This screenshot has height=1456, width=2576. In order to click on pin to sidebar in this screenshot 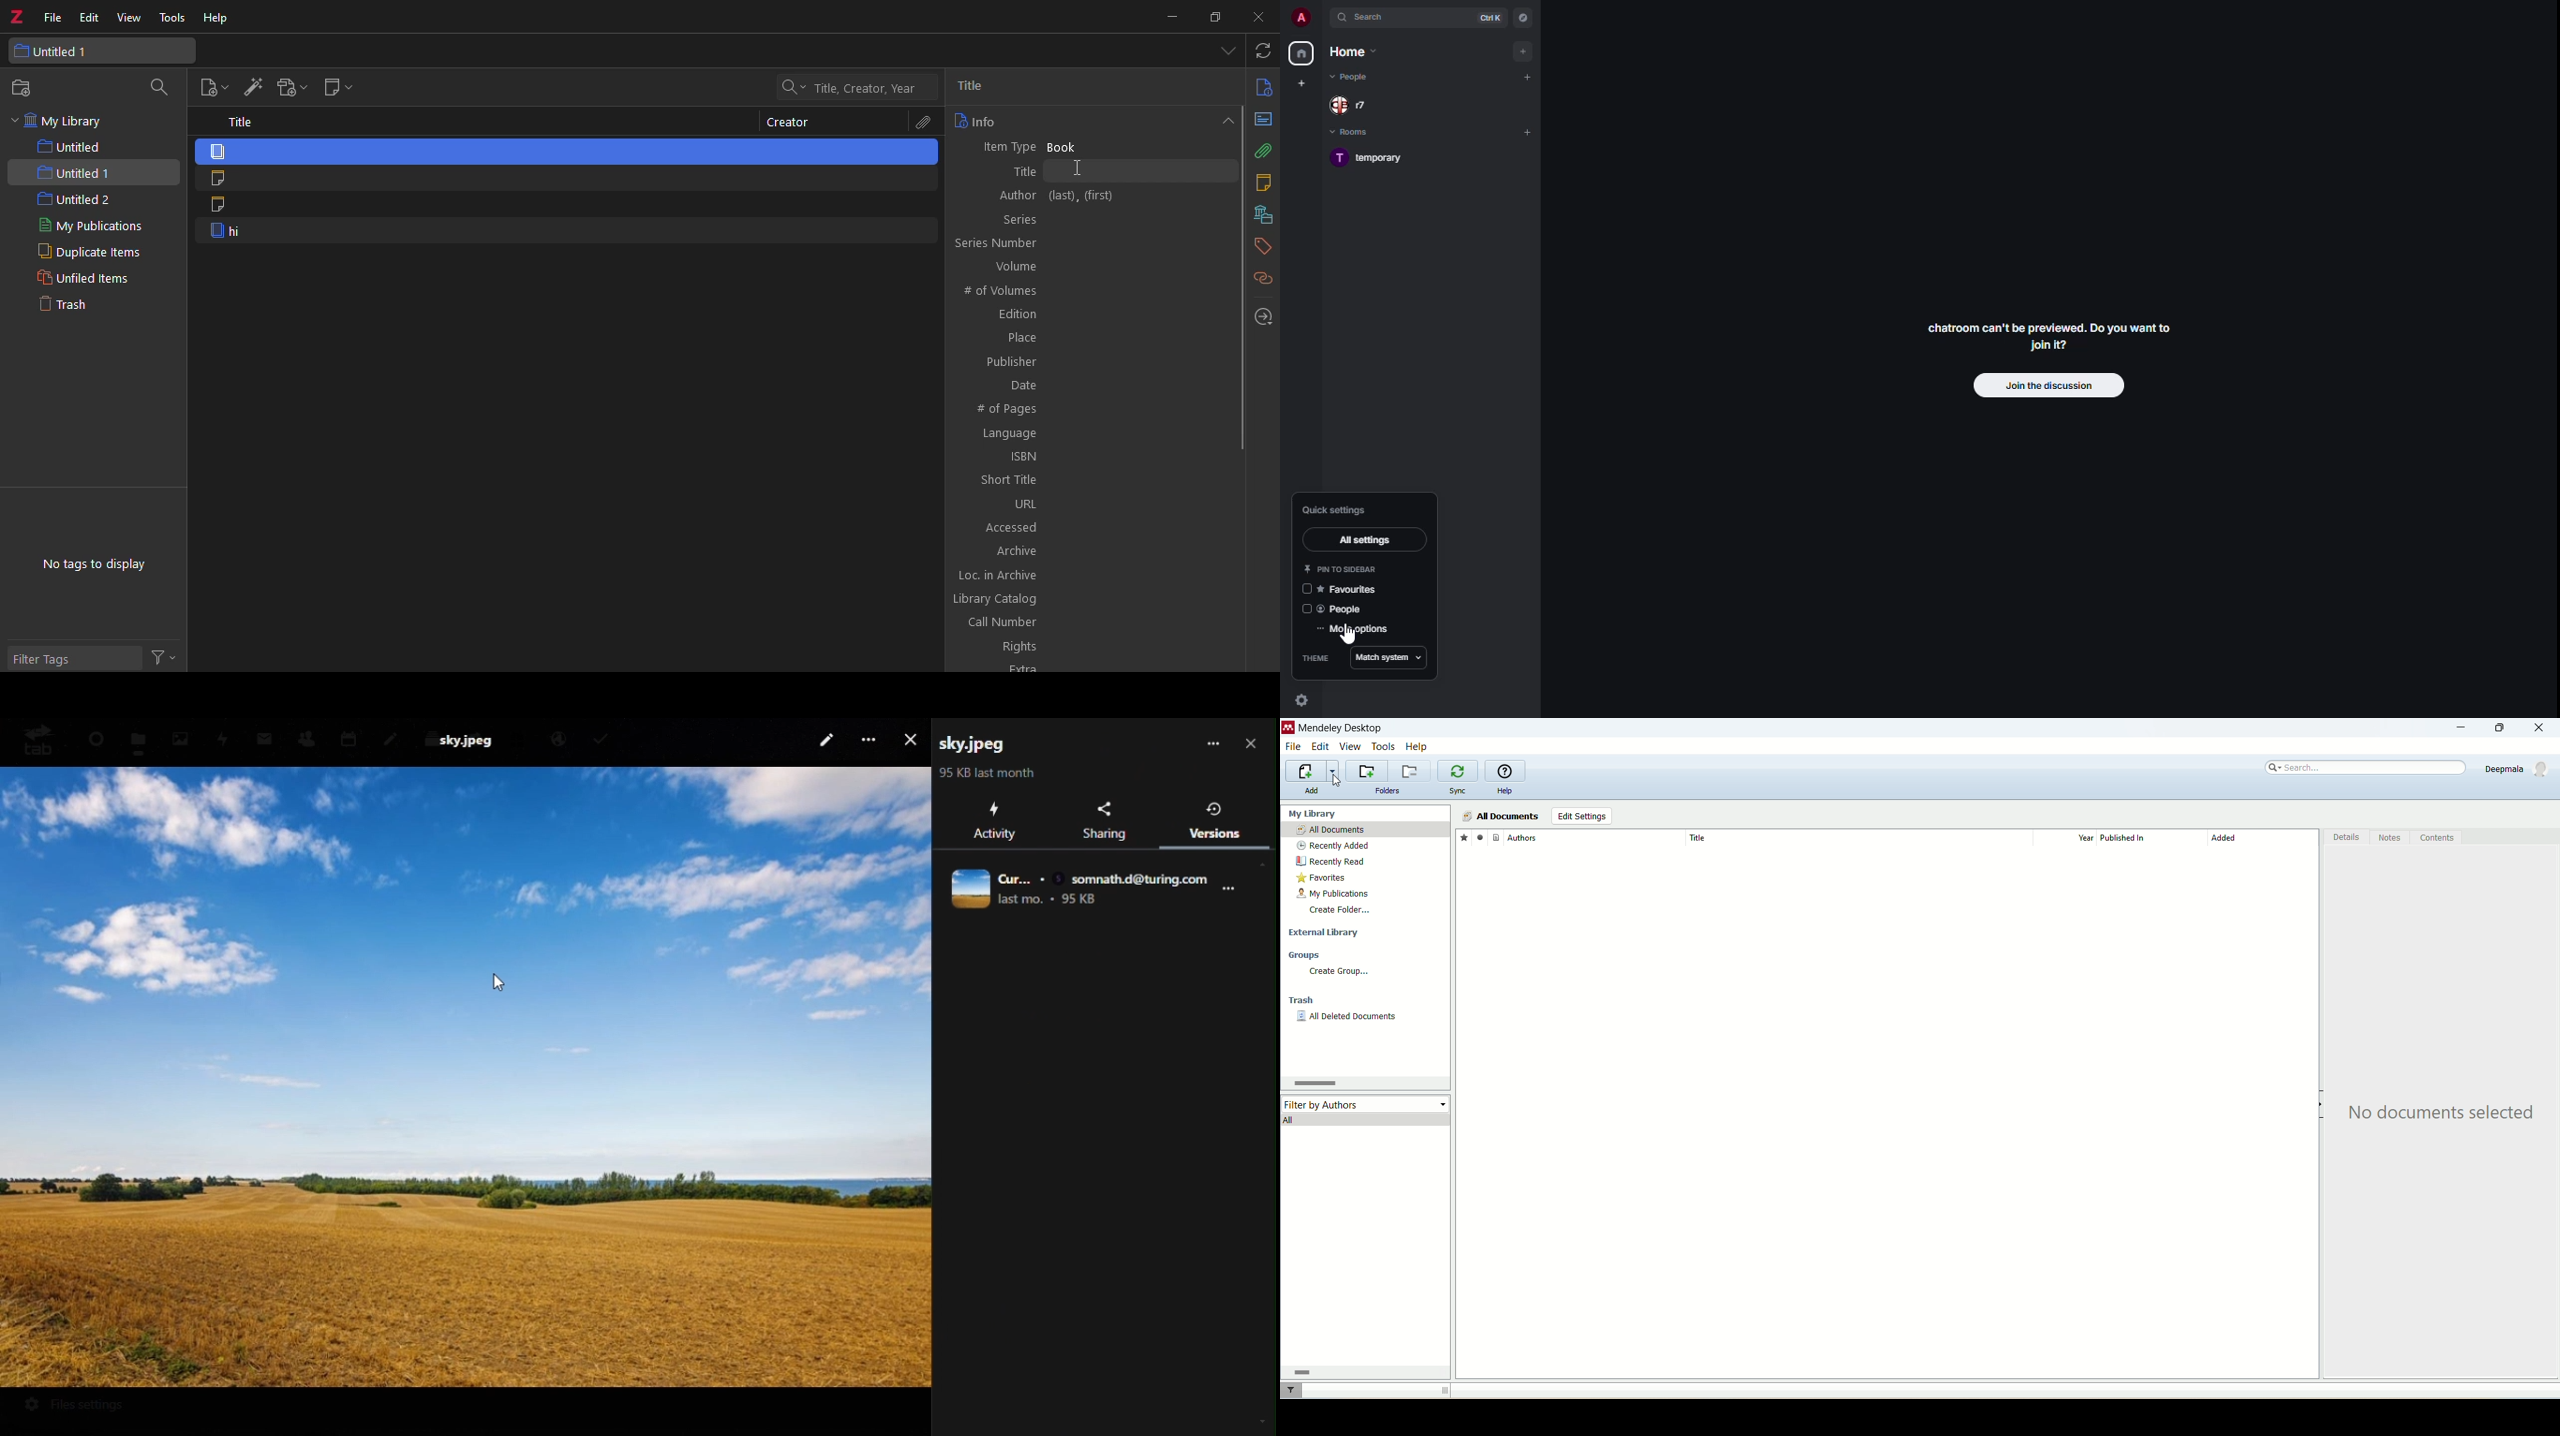, I will do `click(1340, 568)`.